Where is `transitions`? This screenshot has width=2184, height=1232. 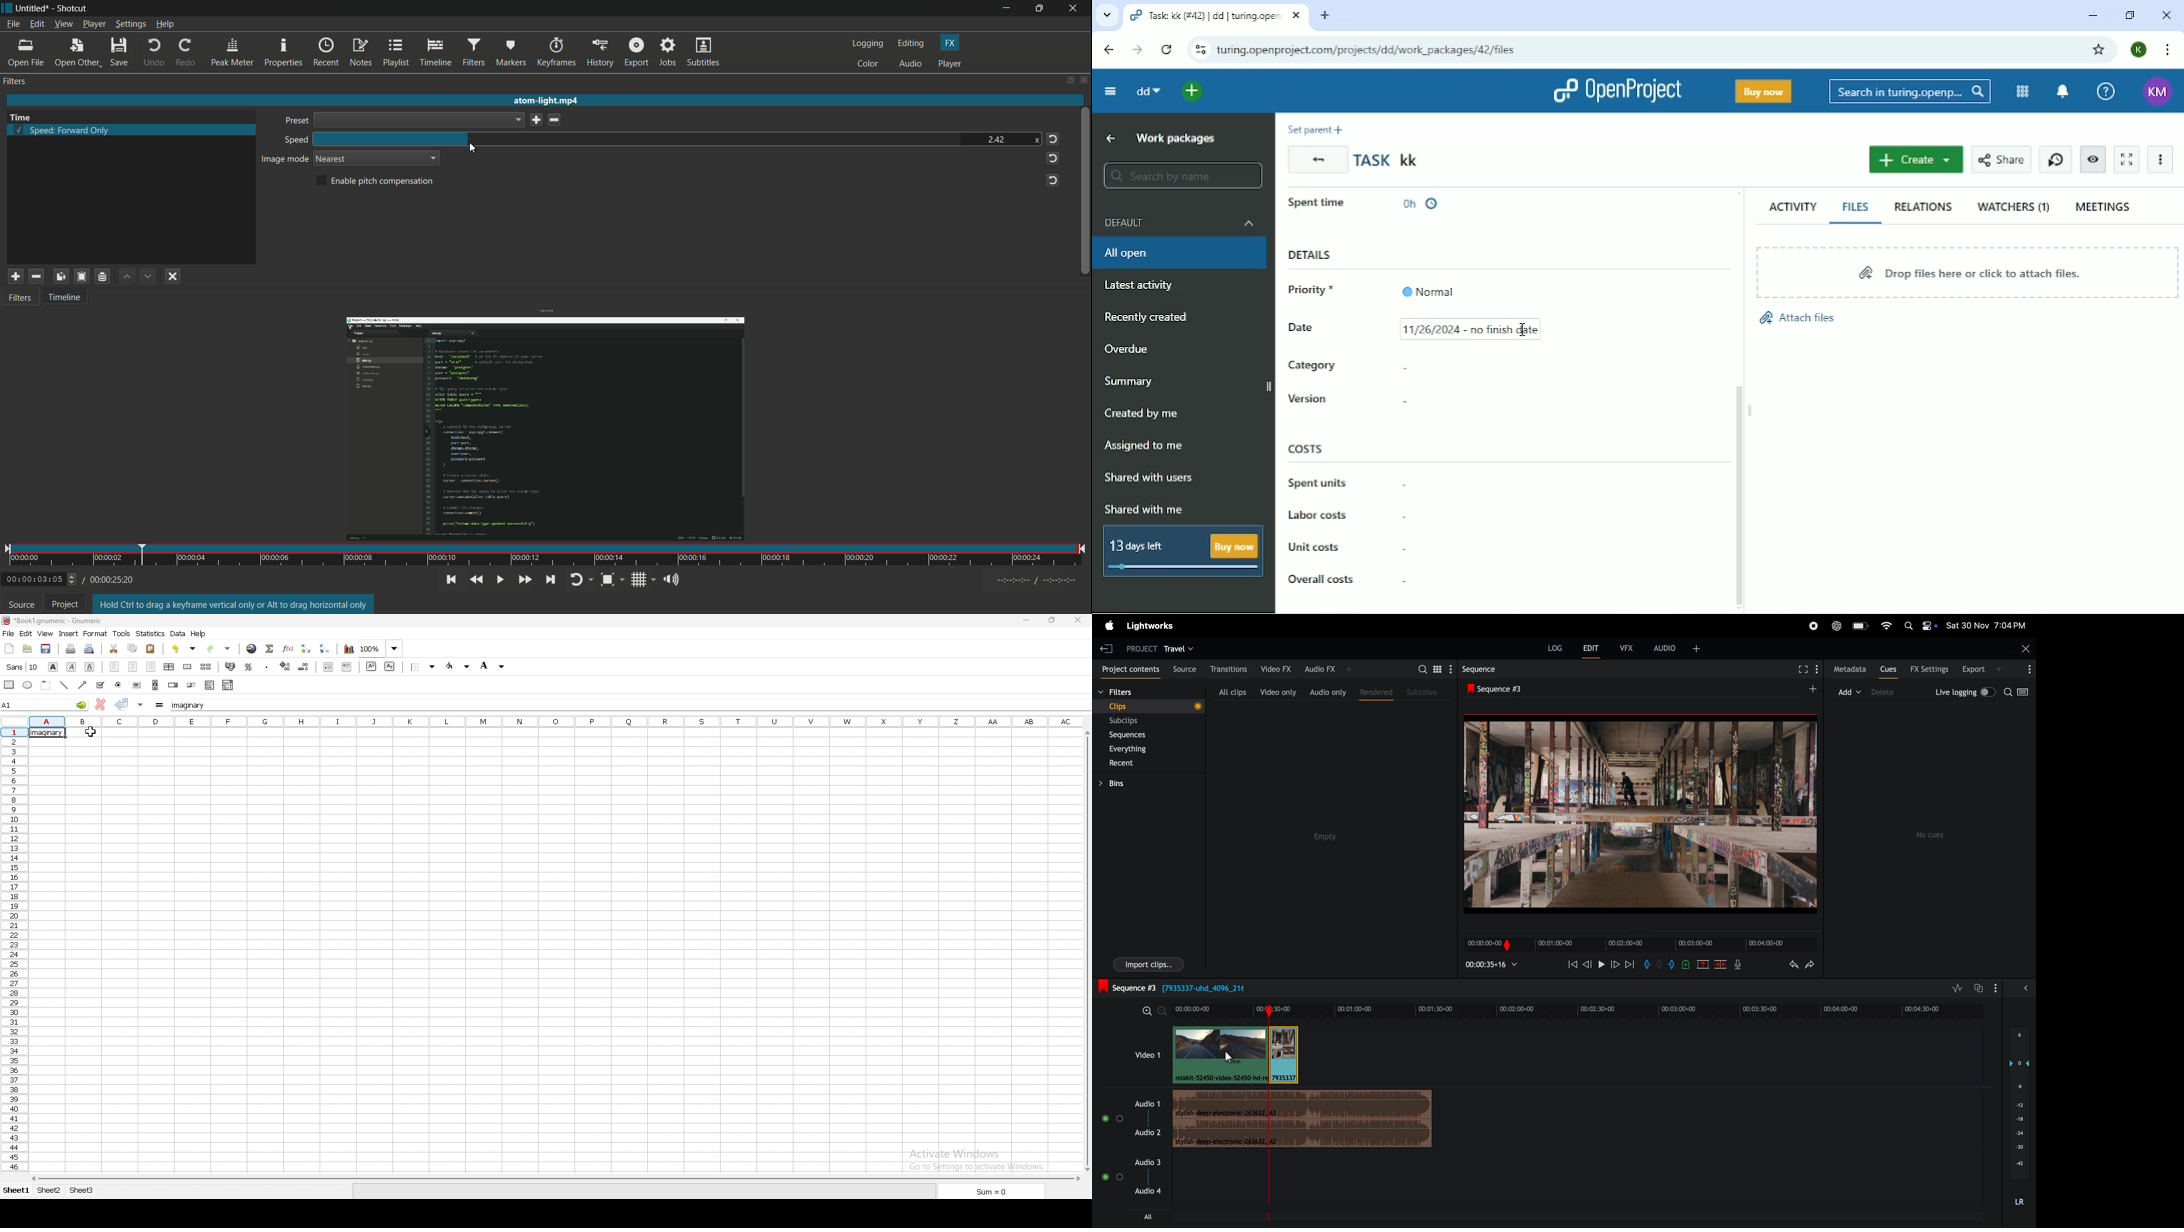
transitions is located at coordinates (1226, 669).